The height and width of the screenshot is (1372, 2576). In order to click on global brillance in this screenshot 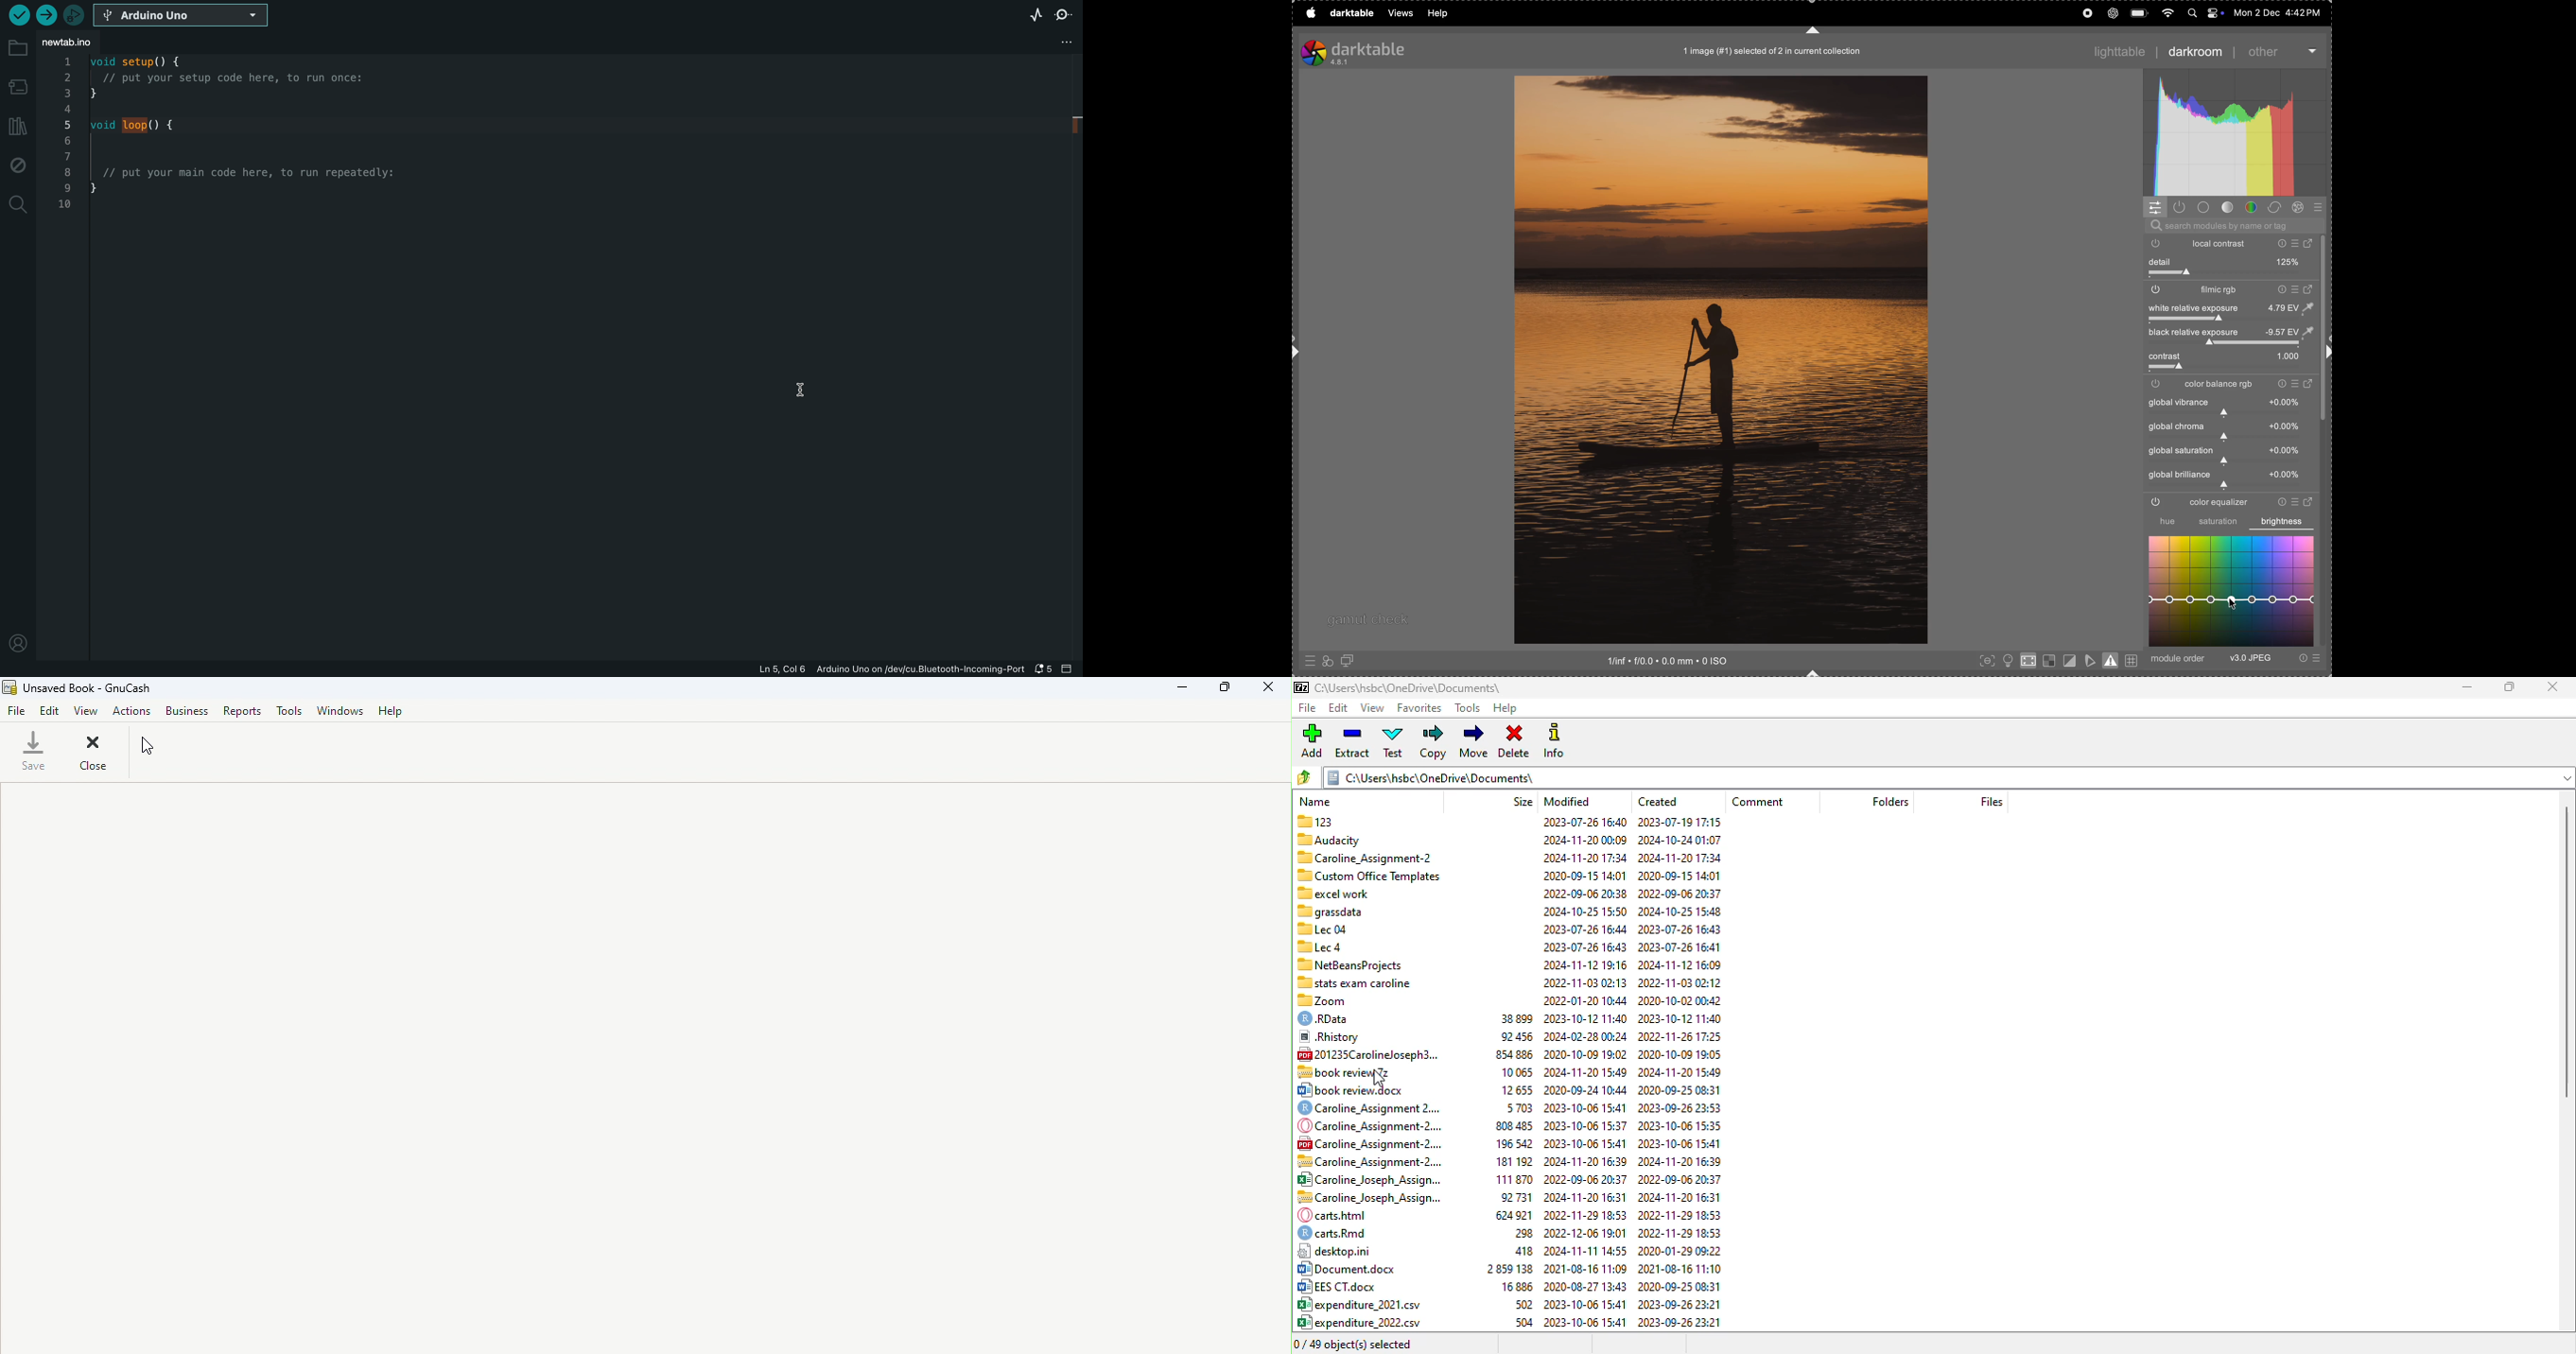, I will do `click(2227, 479)`.